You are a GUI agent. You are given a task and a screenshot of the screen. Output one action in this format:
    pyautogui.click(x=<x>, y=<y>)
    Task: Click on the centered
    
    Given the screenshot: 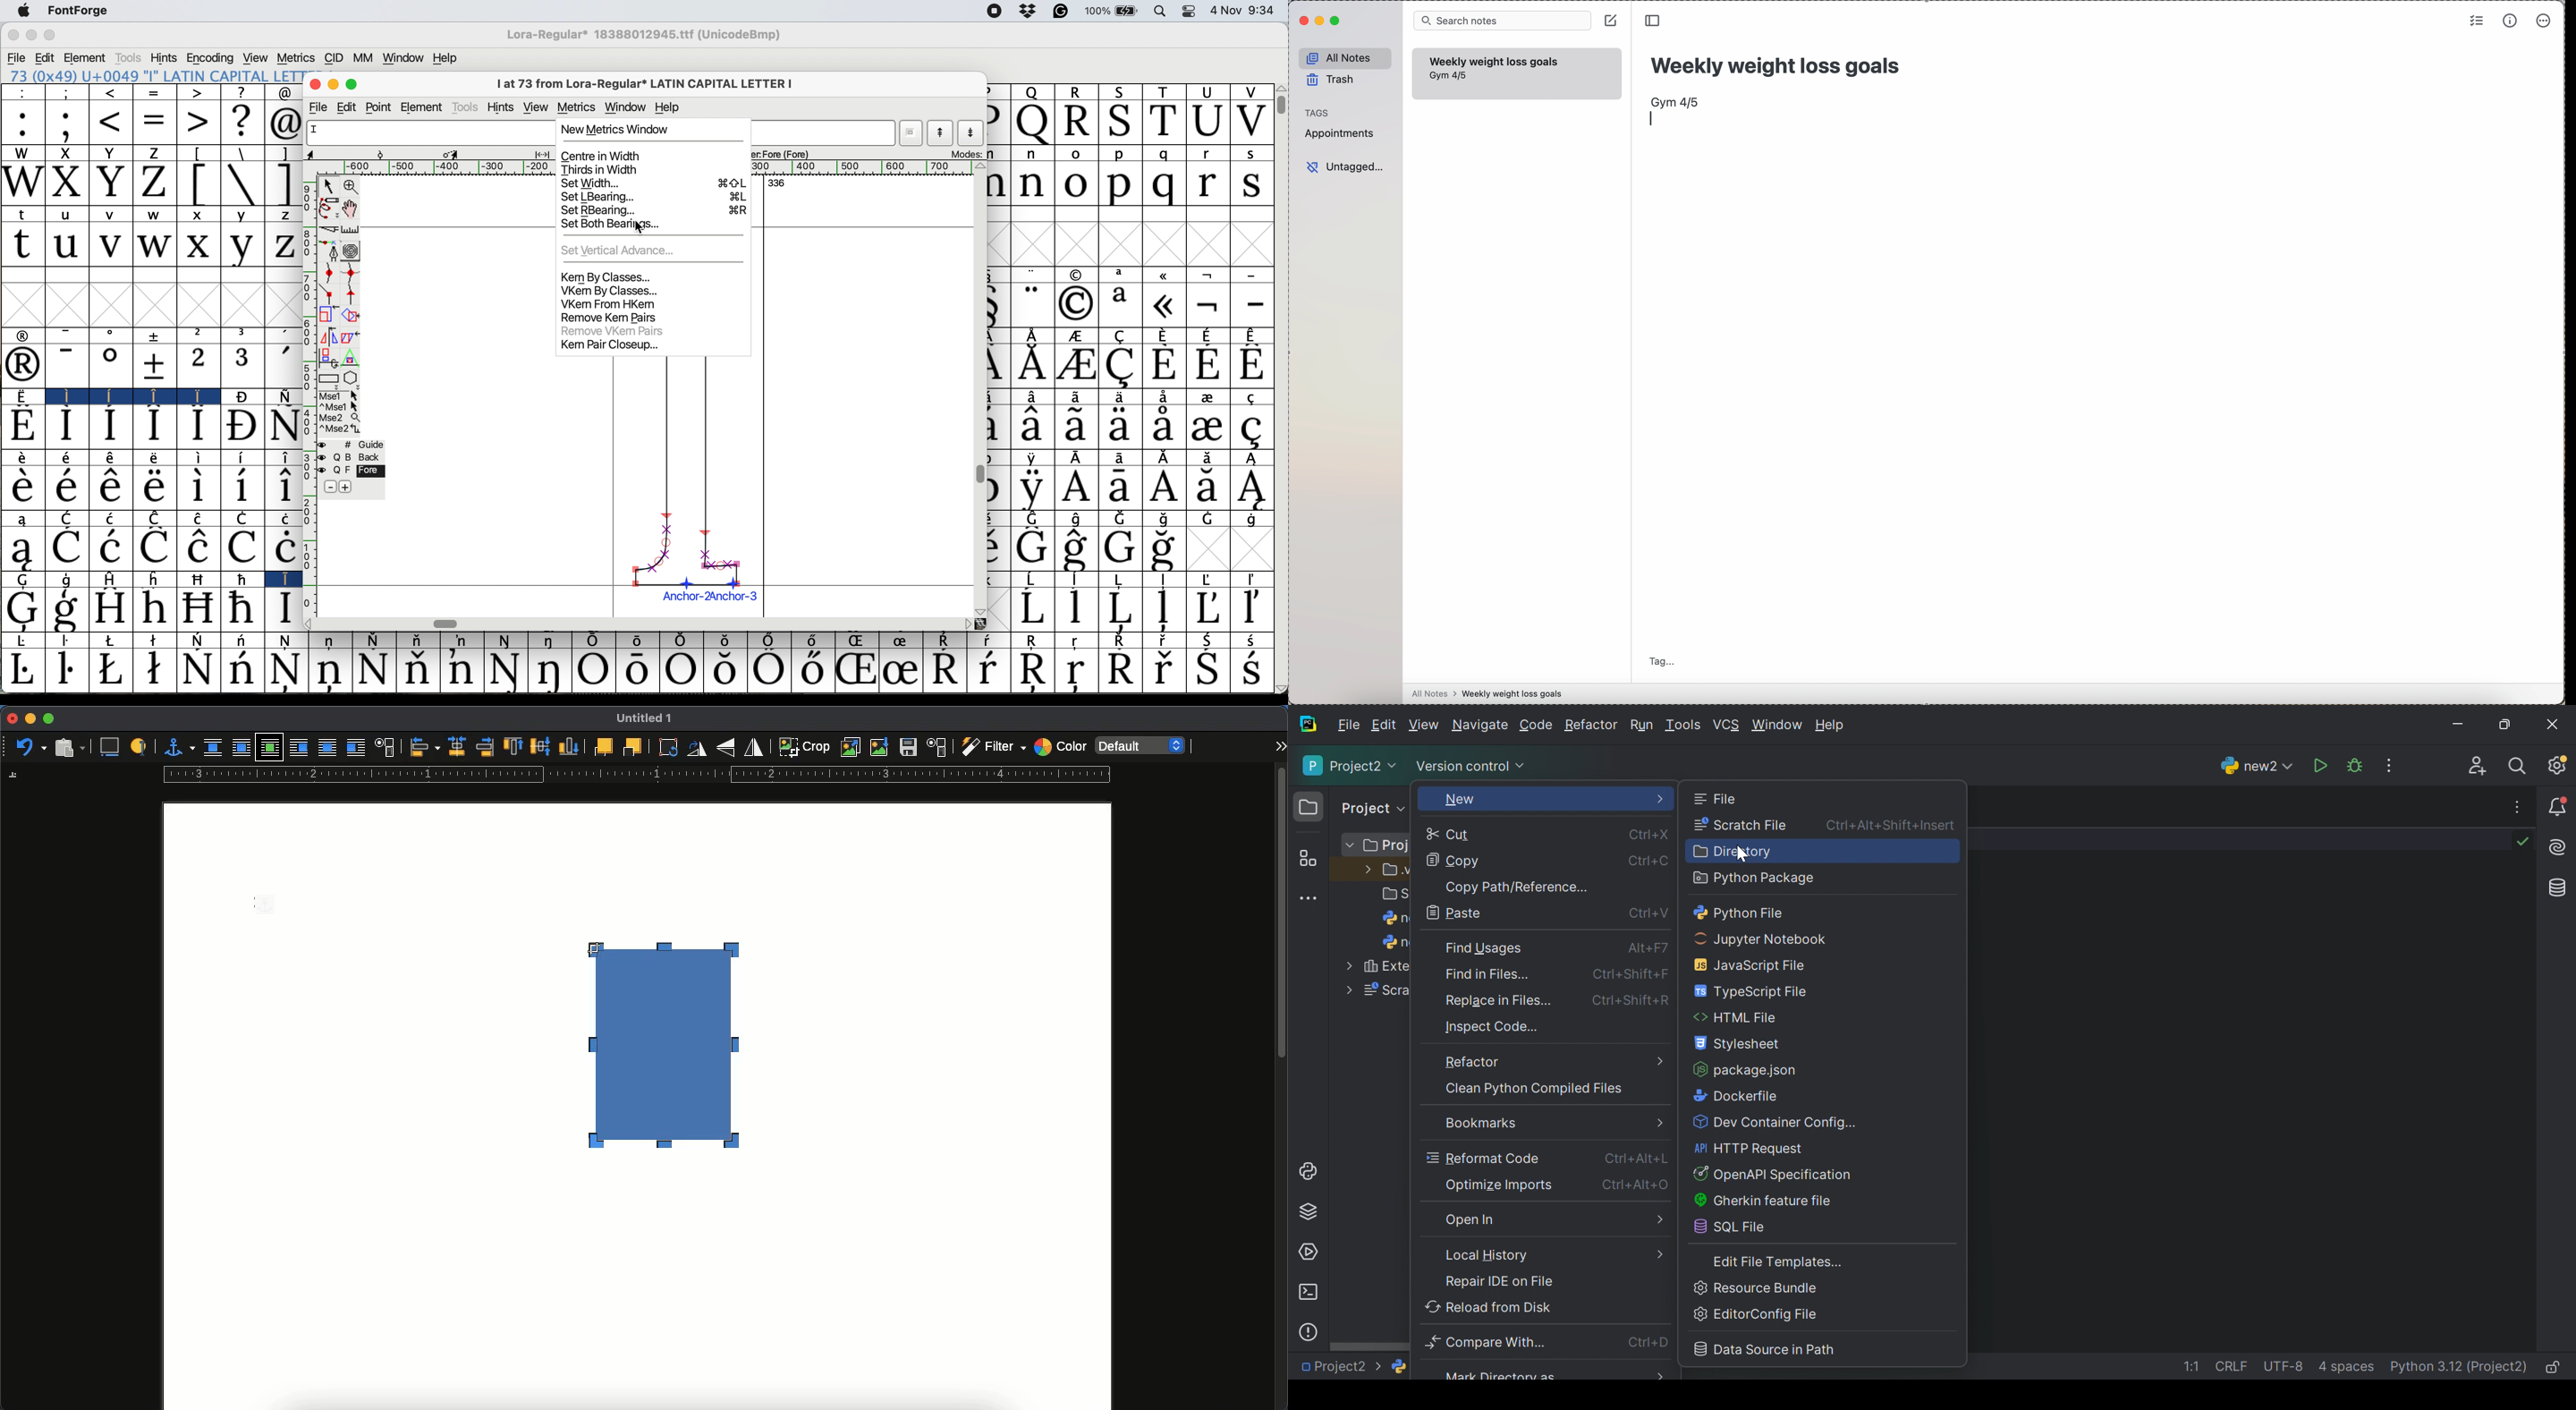 What is the action you would take?
    pyautogui.click(x=458, y=747)
    